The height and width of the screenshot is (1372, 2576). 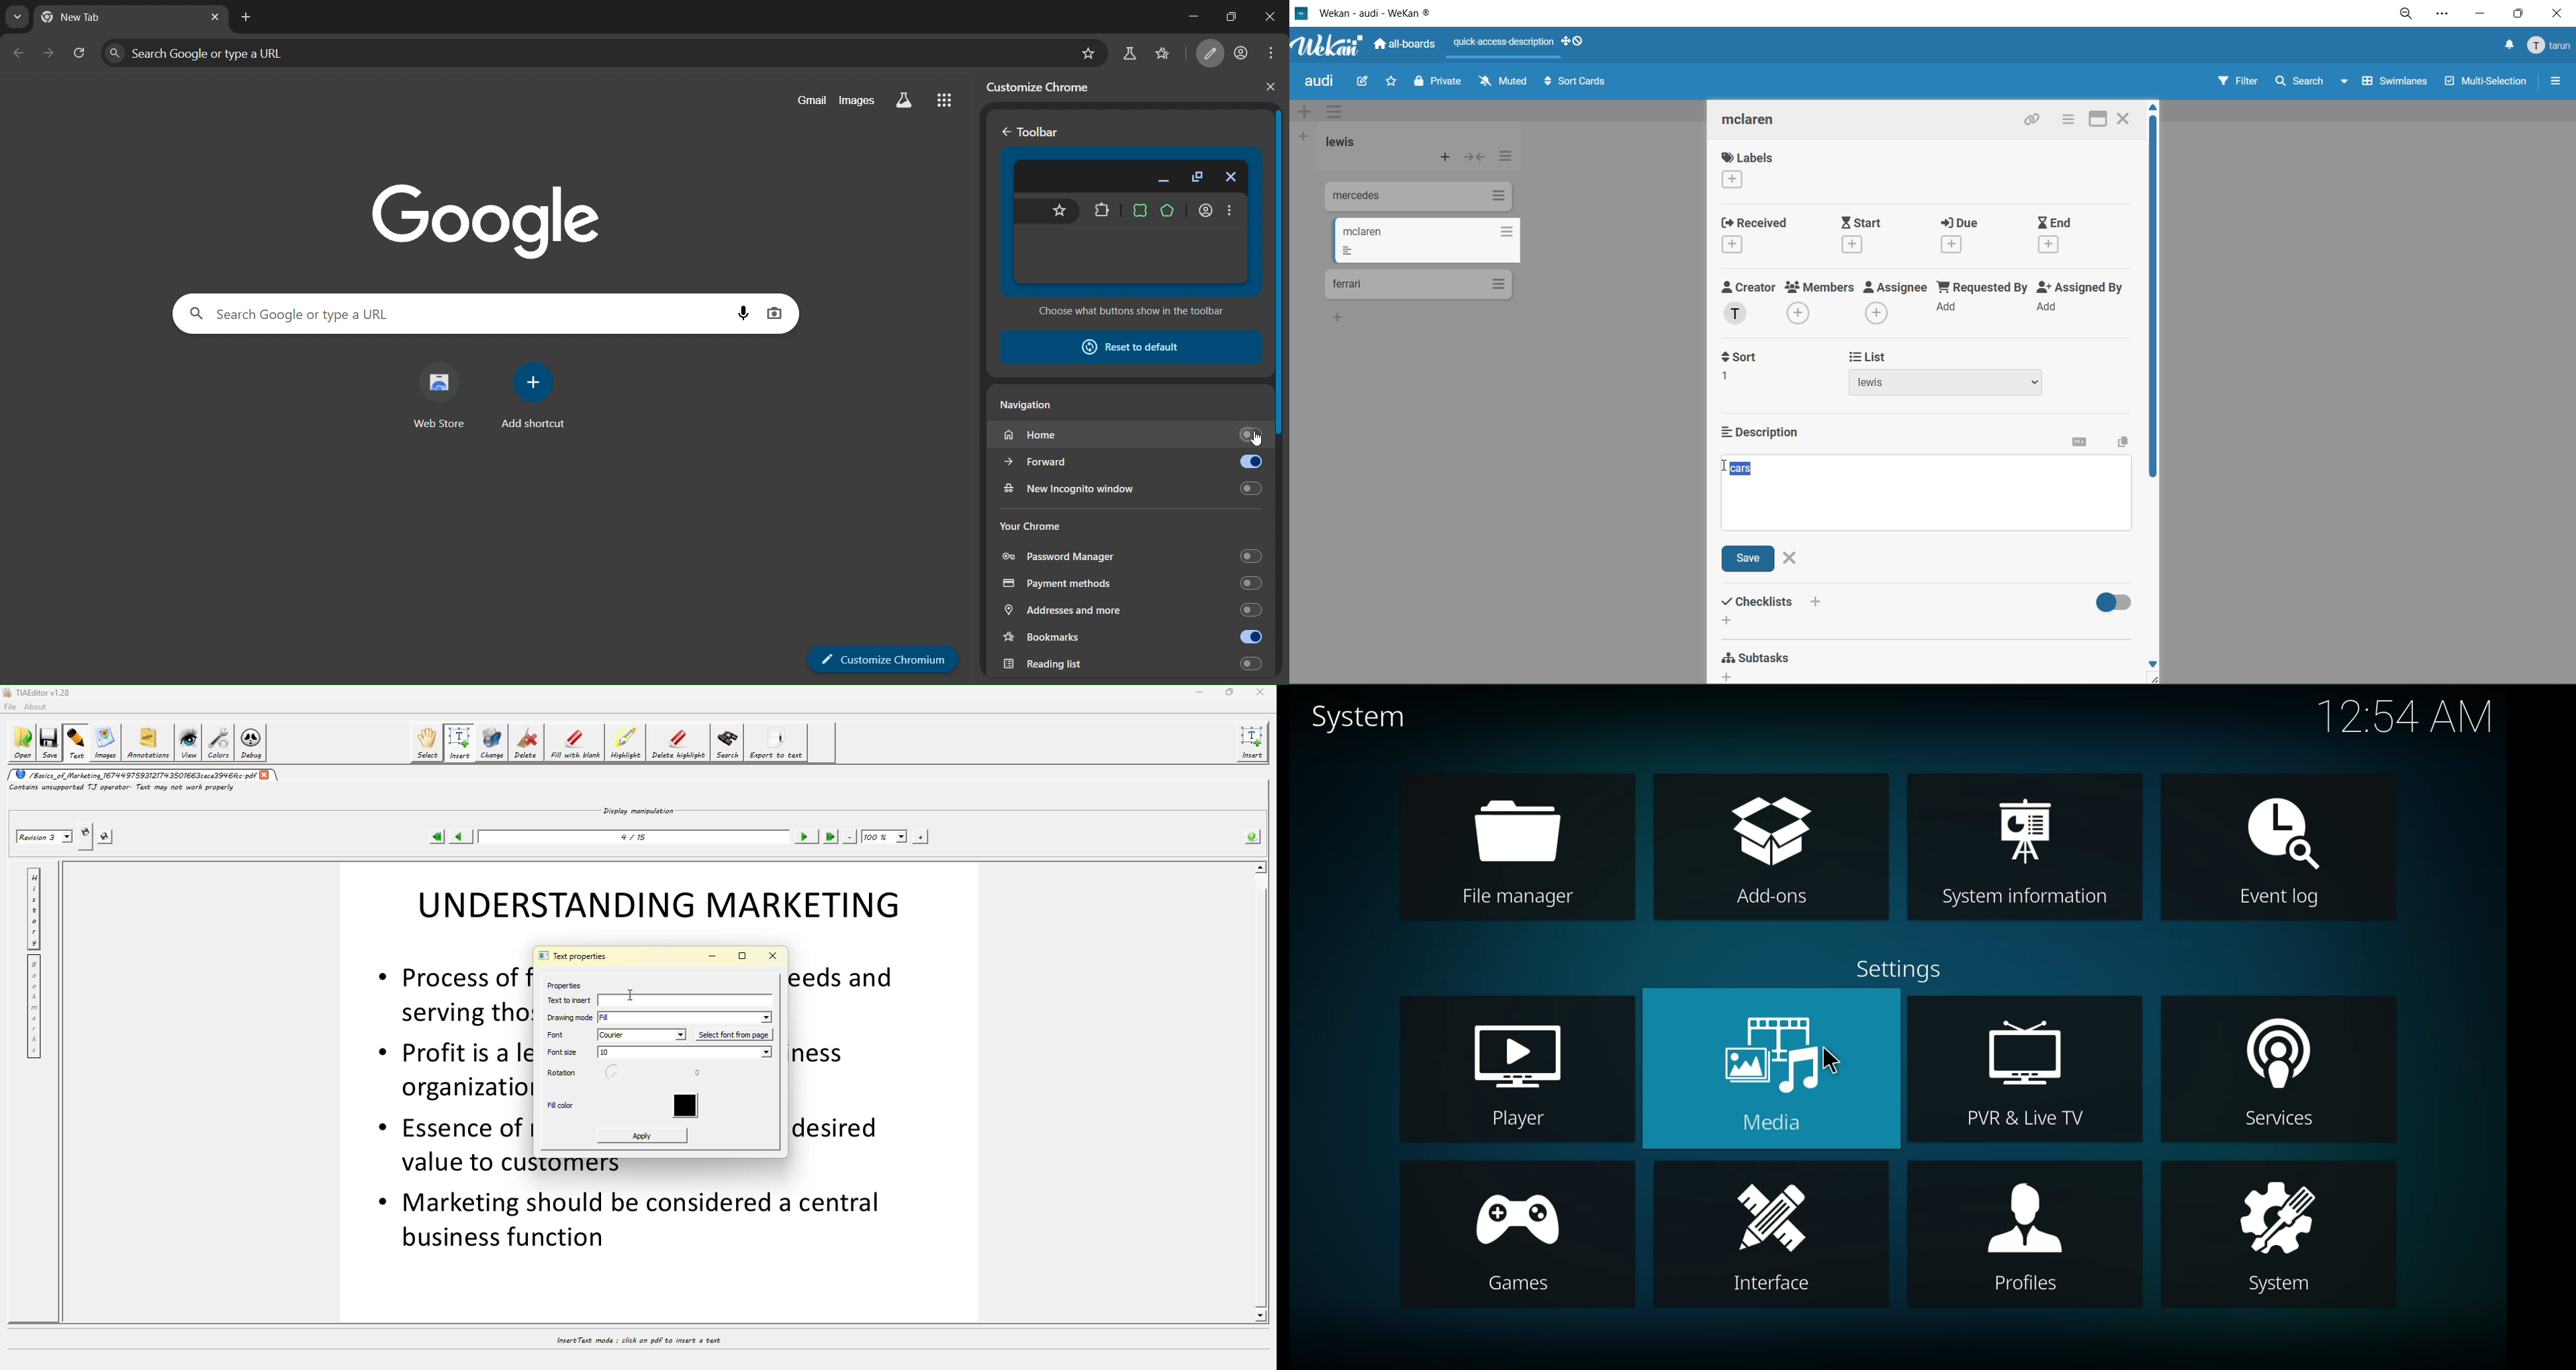 I want to click on all boards, so click(x=1405, y=44).